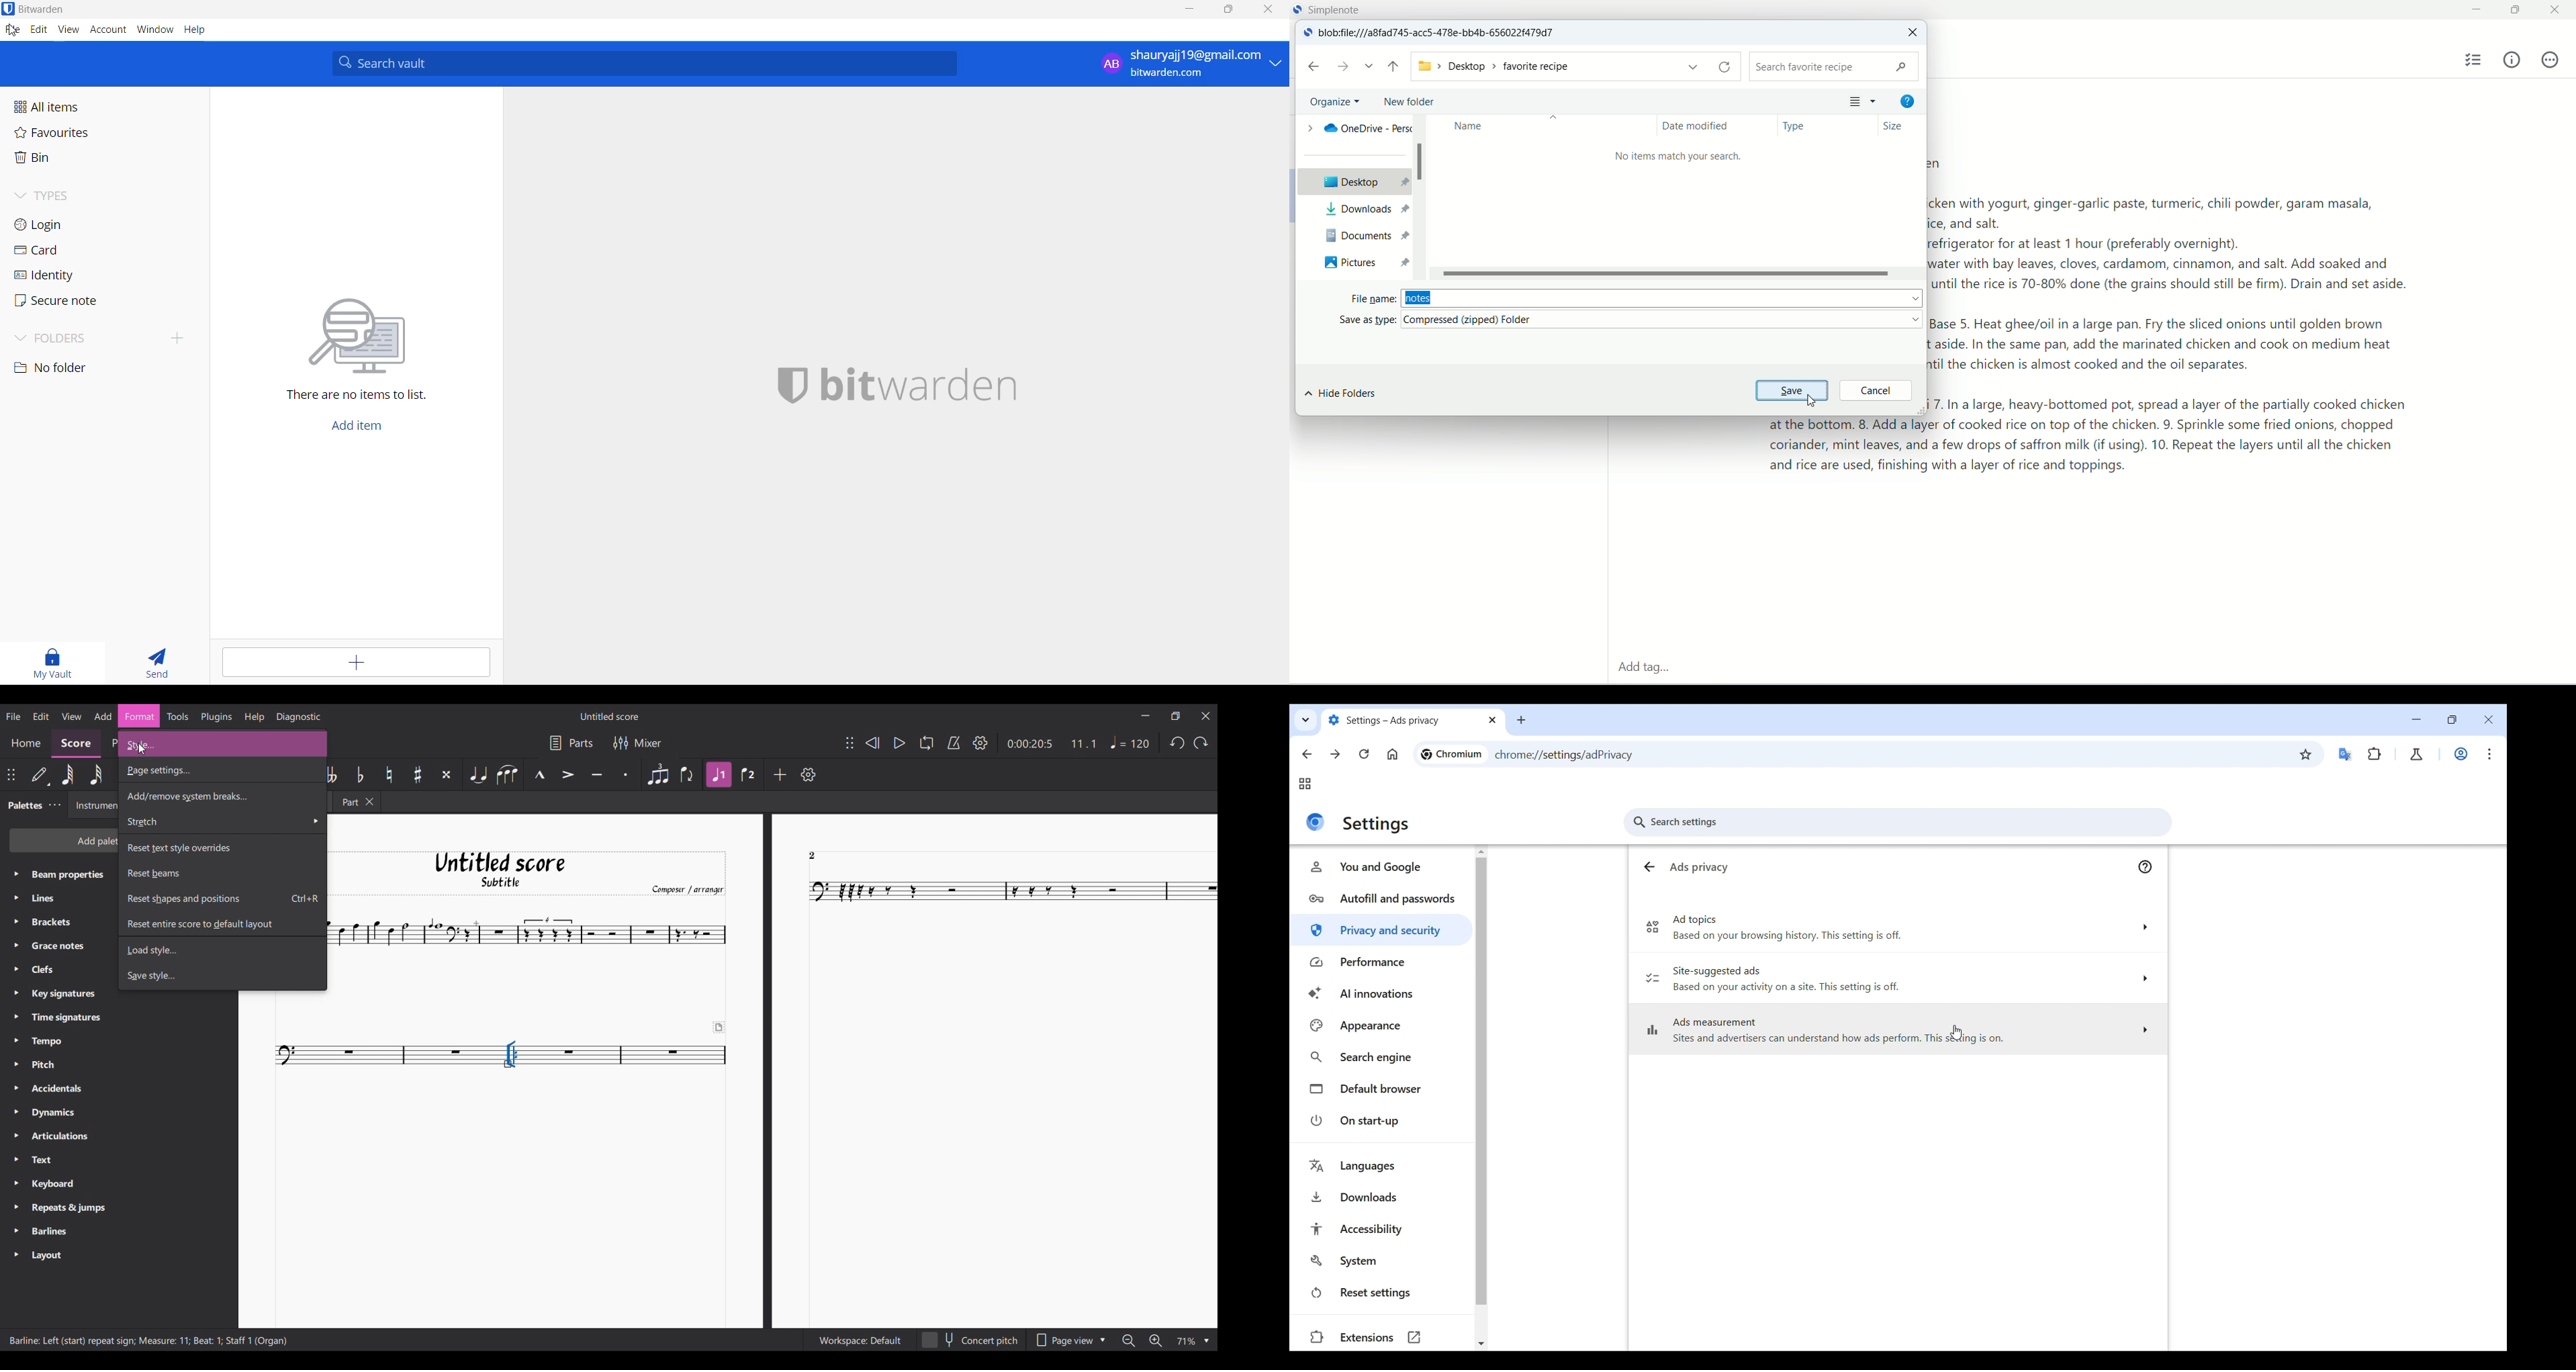 The height and width of the screenshot is (1372, 2576). Describe the element at coordinates (1352, 180) in the screenshot. I see `desktop` at that location.